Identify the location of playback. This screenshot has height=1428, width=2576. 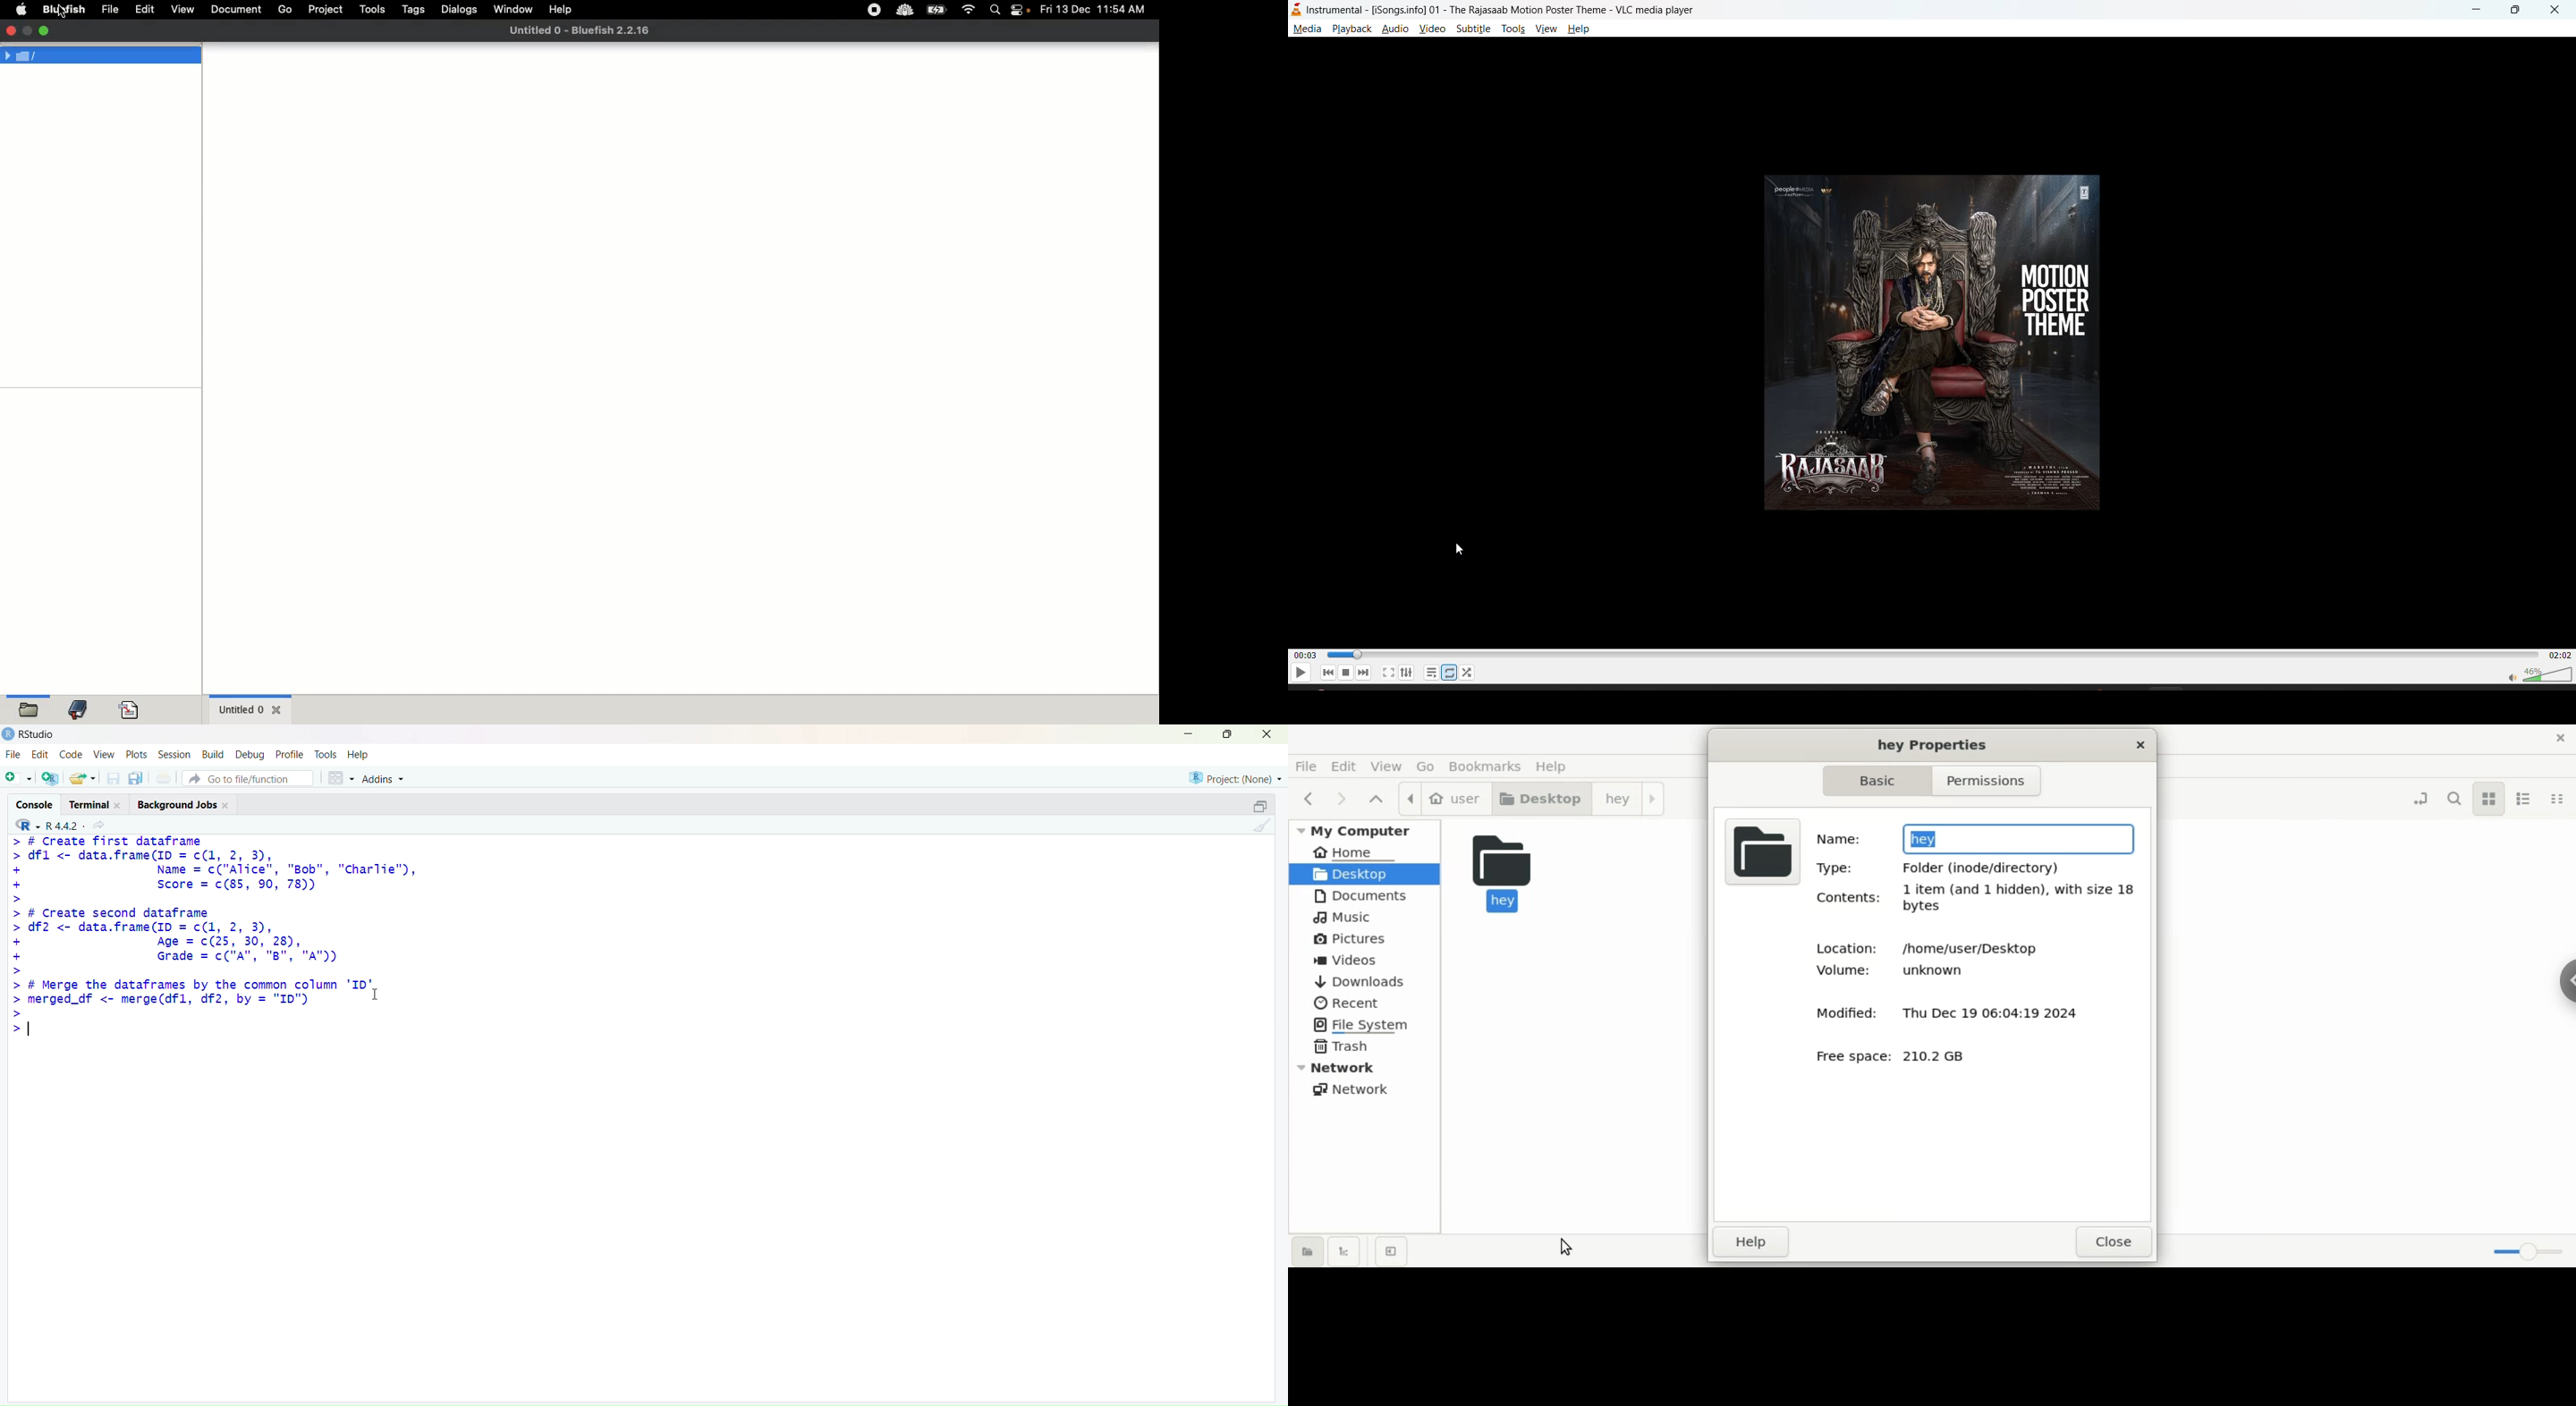
(1350, 30).